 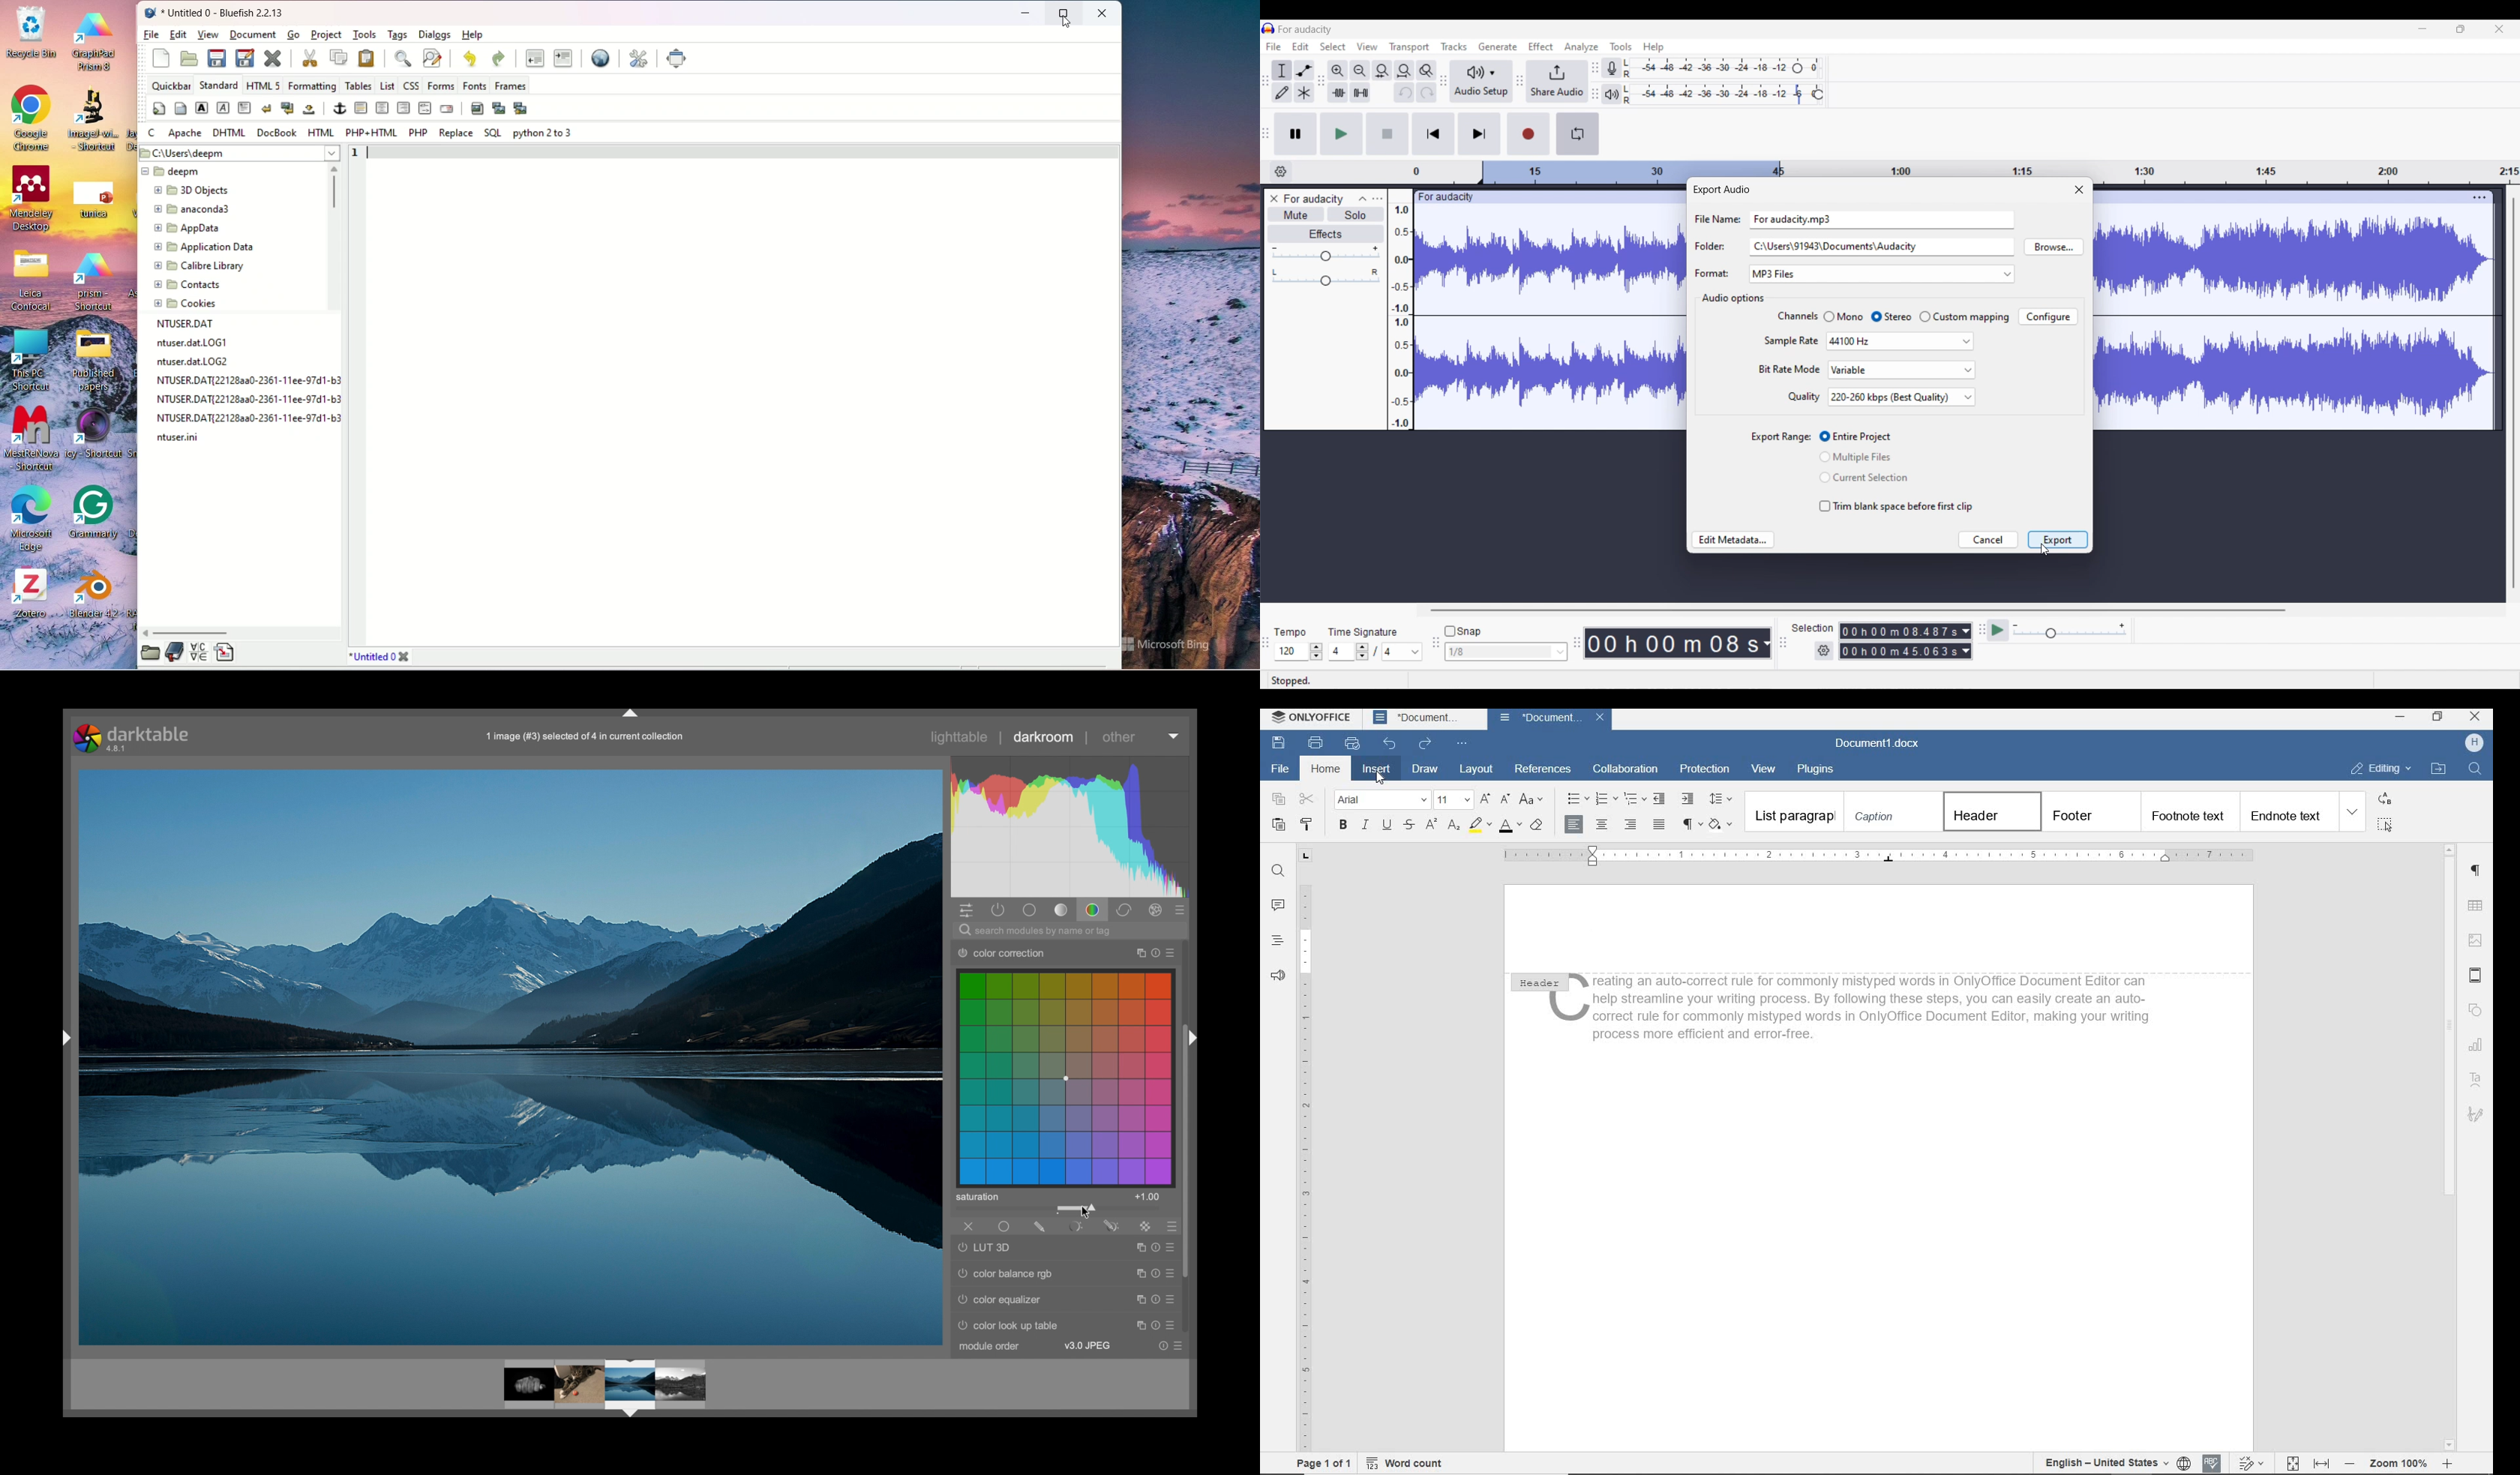 What do you see at coordinates (1782, 438) in the screenshot?
I see `Indicates toggle settings for export range` at bounding box center [1782, 438].